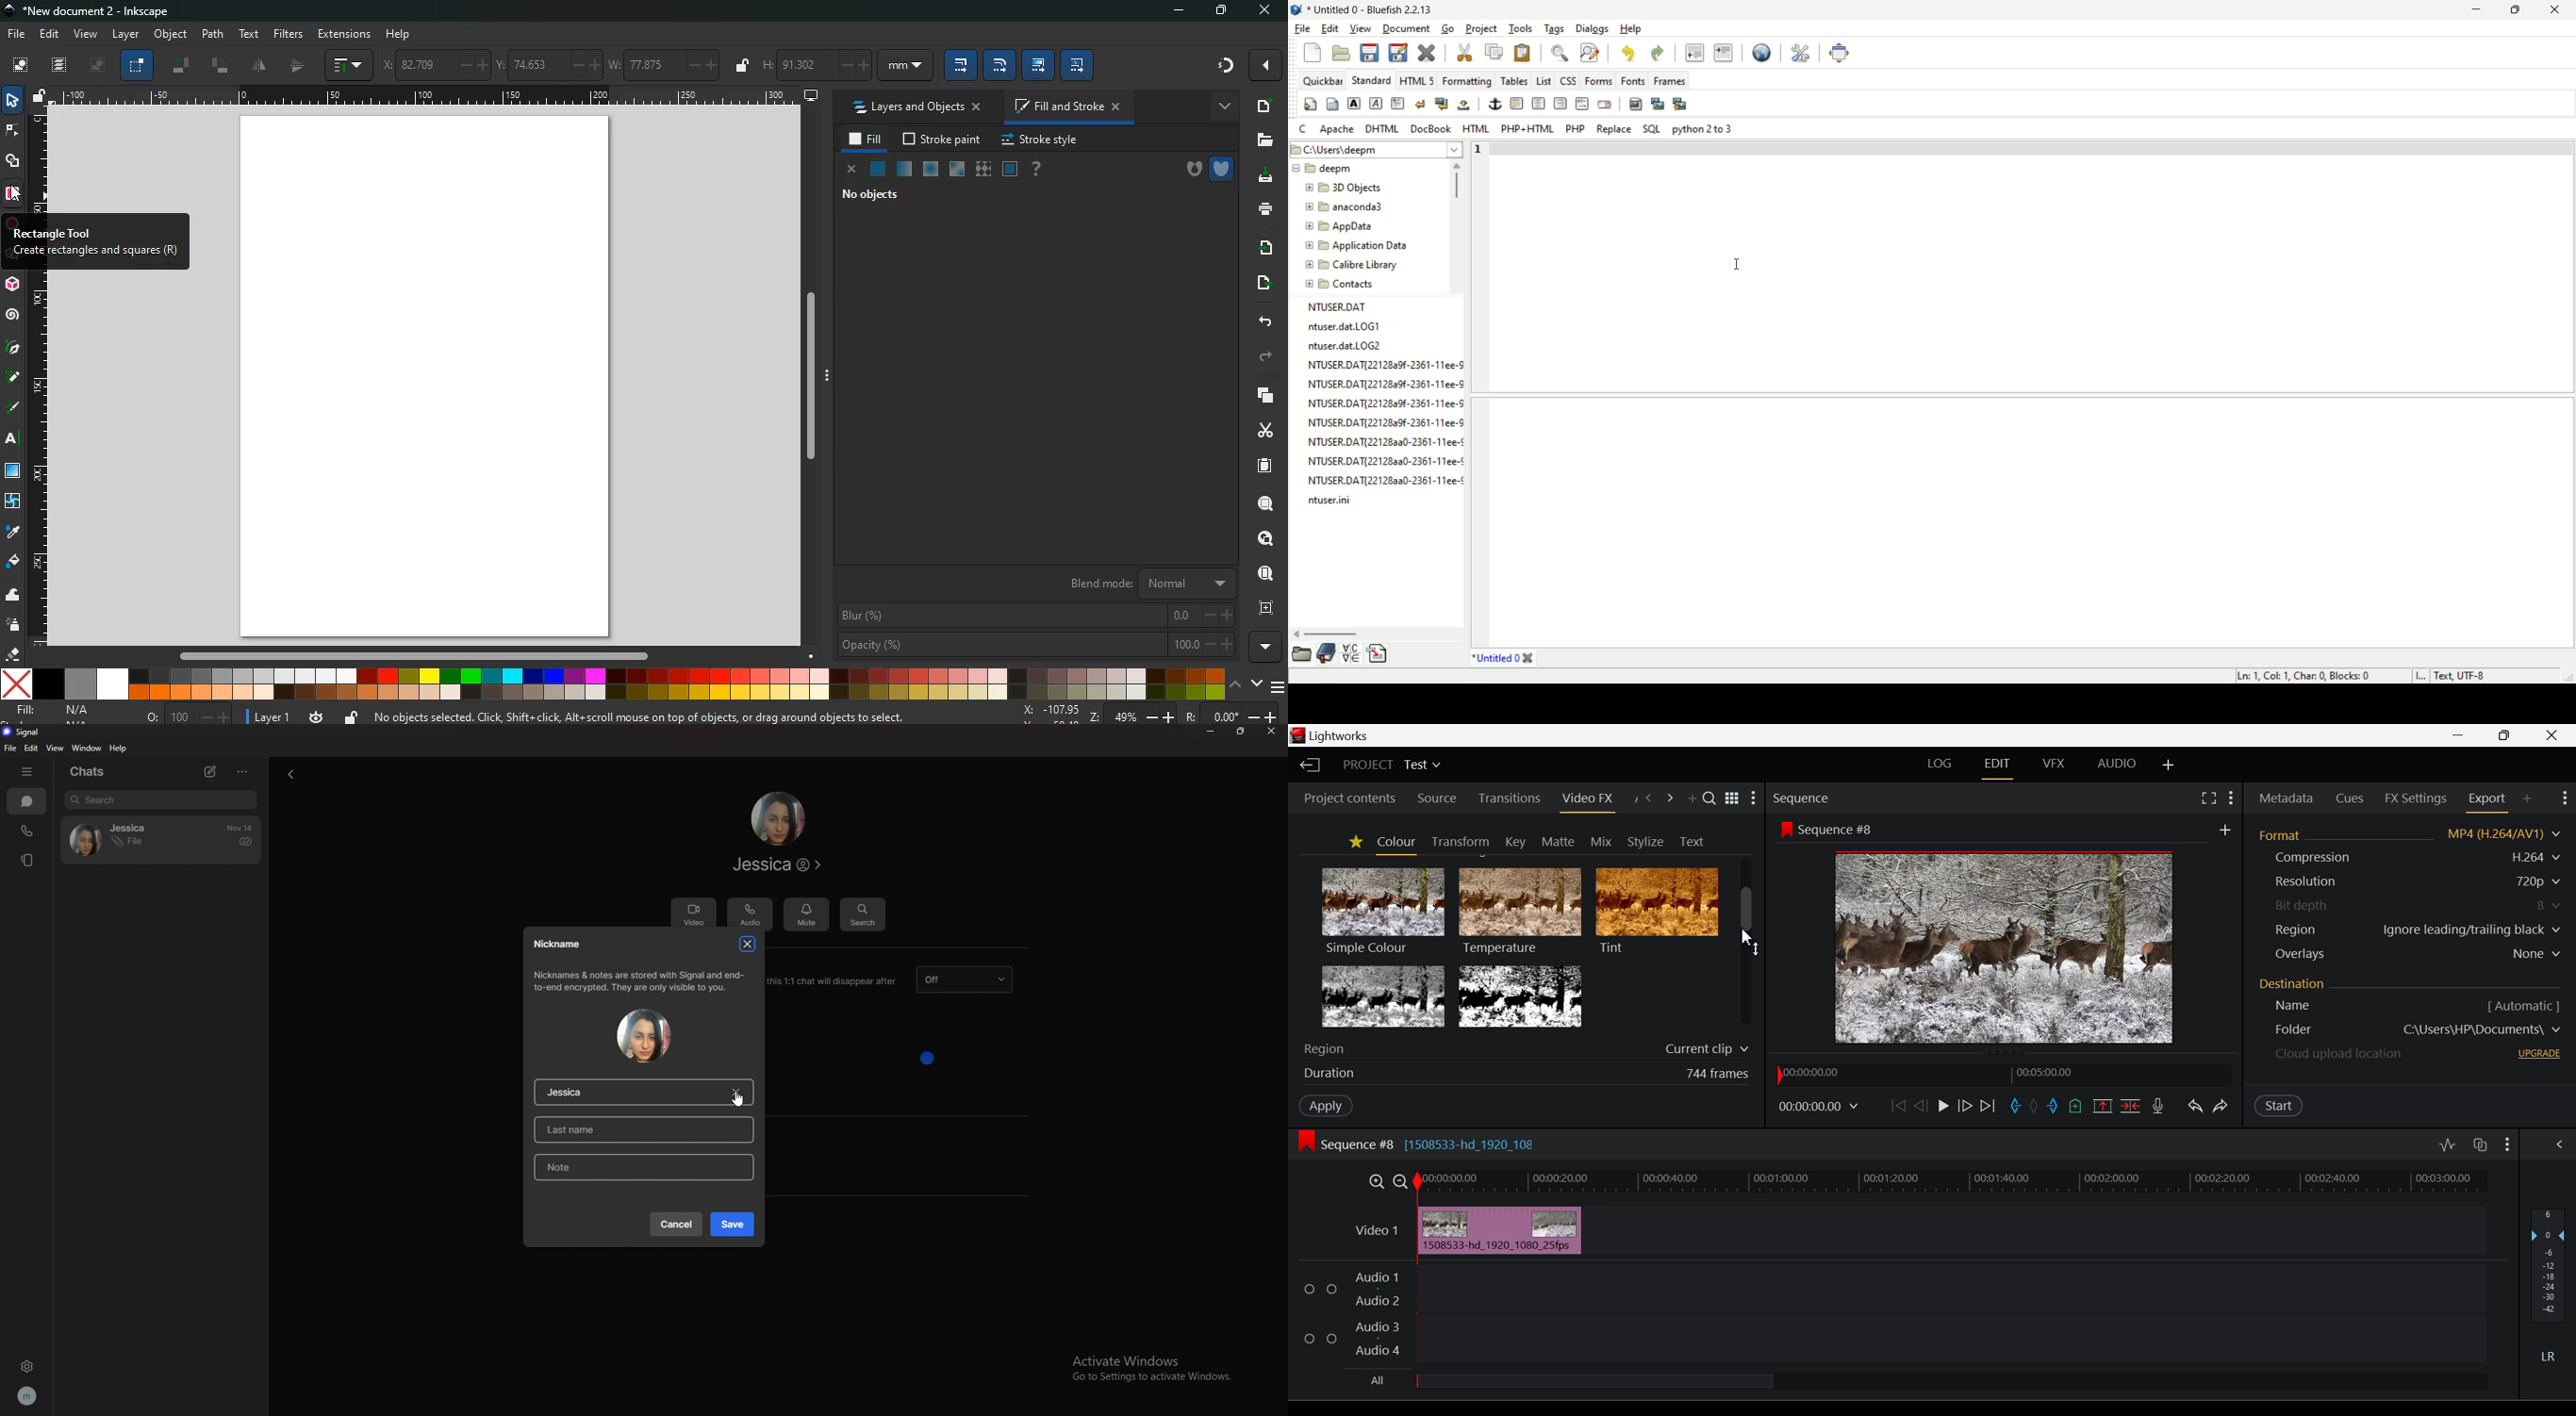 The image size is (2576, 1428). I want to click on divide, so click(300, 68).